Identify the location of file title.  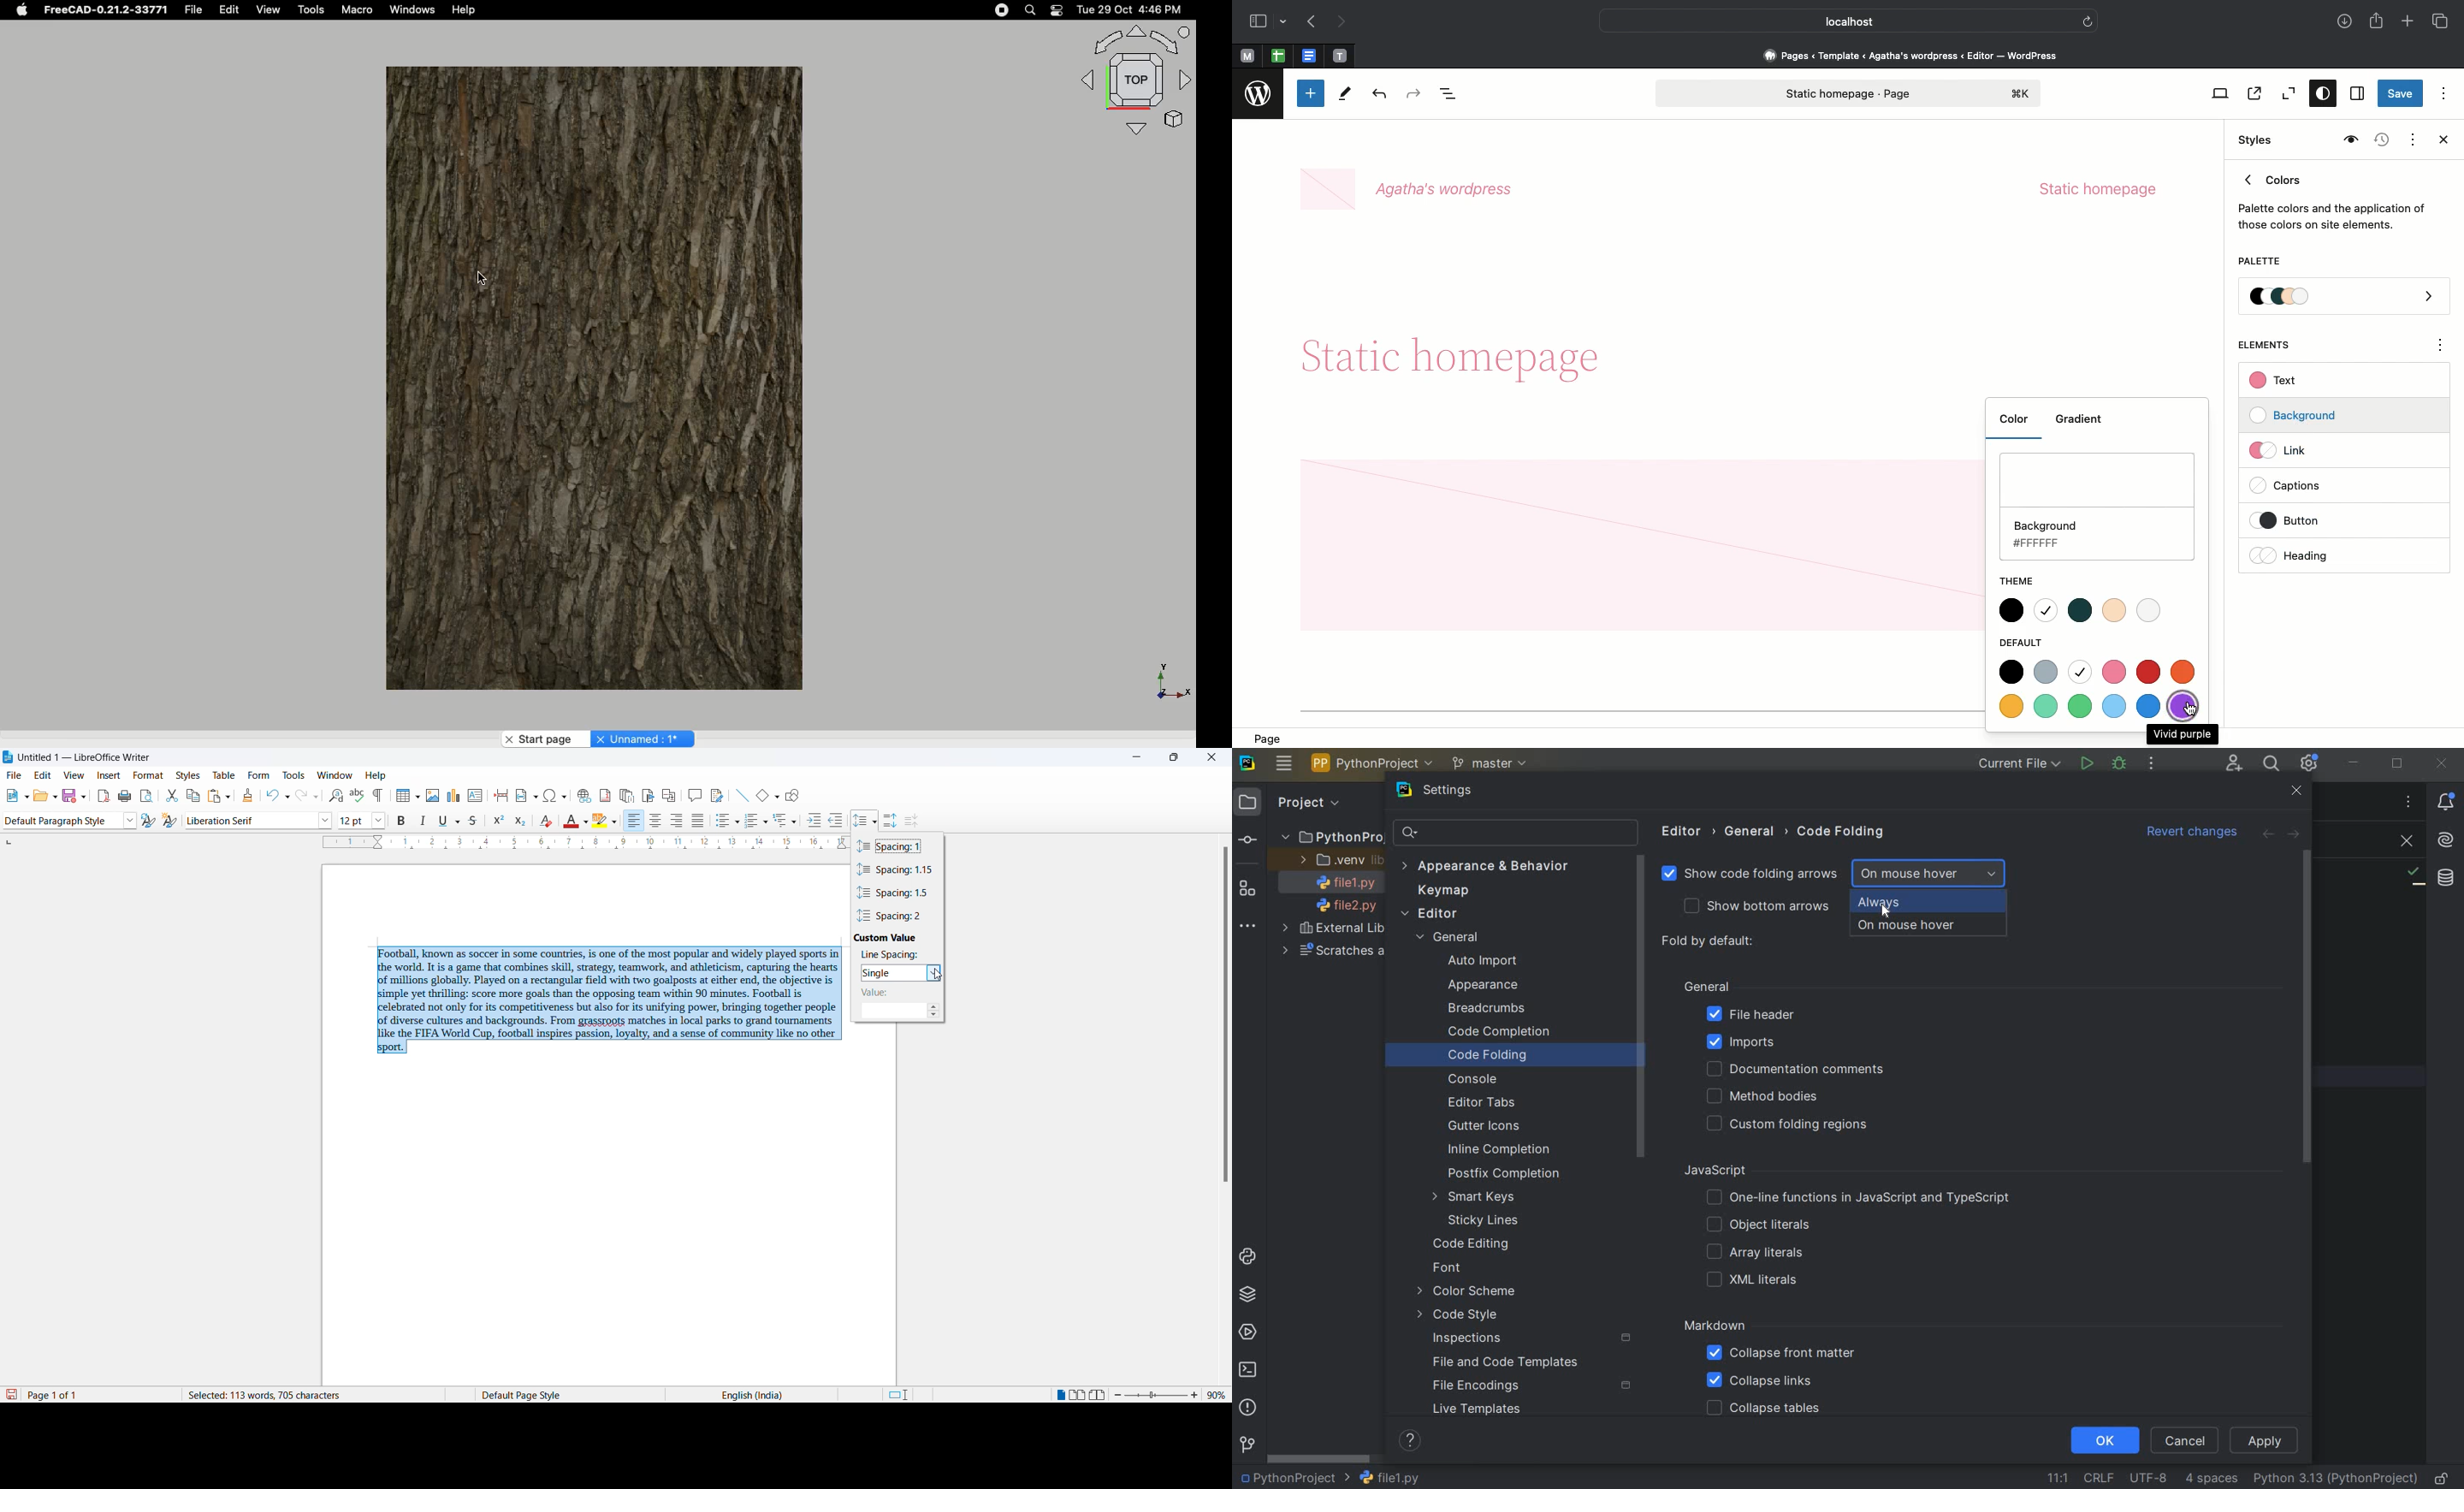
(83, 759).